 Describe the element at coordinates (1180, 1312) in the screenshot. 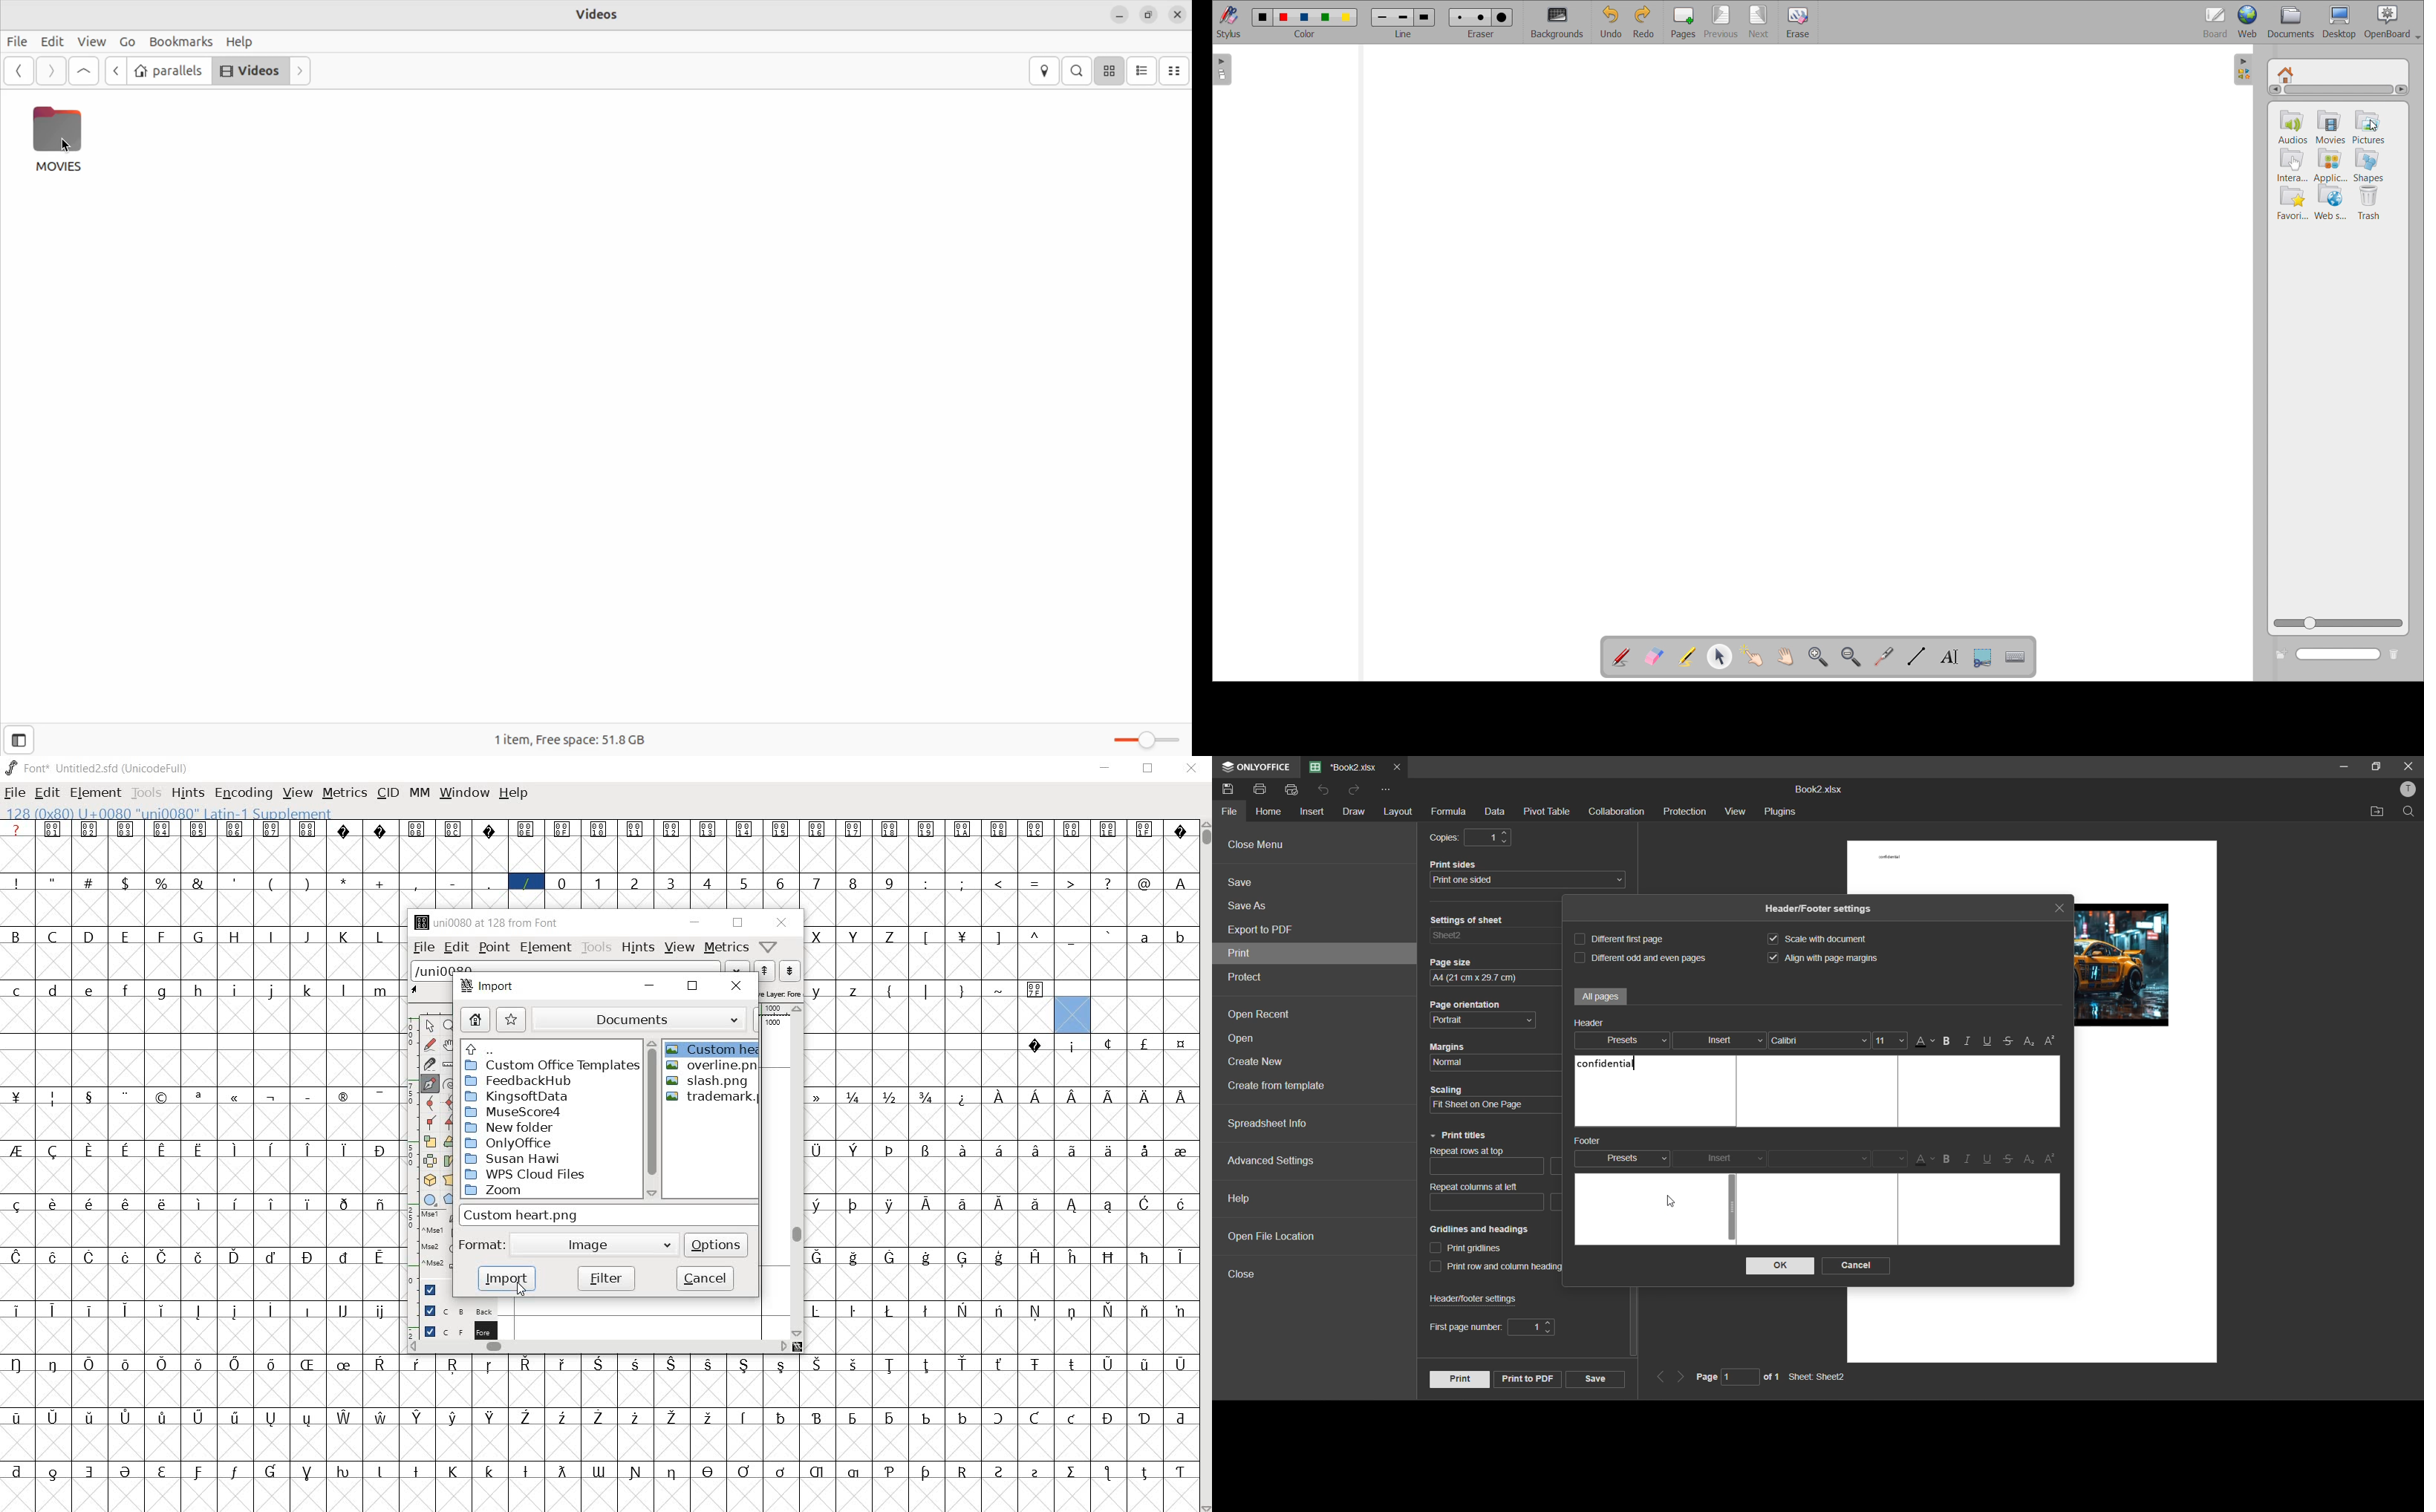

I see `glyph` at that location.